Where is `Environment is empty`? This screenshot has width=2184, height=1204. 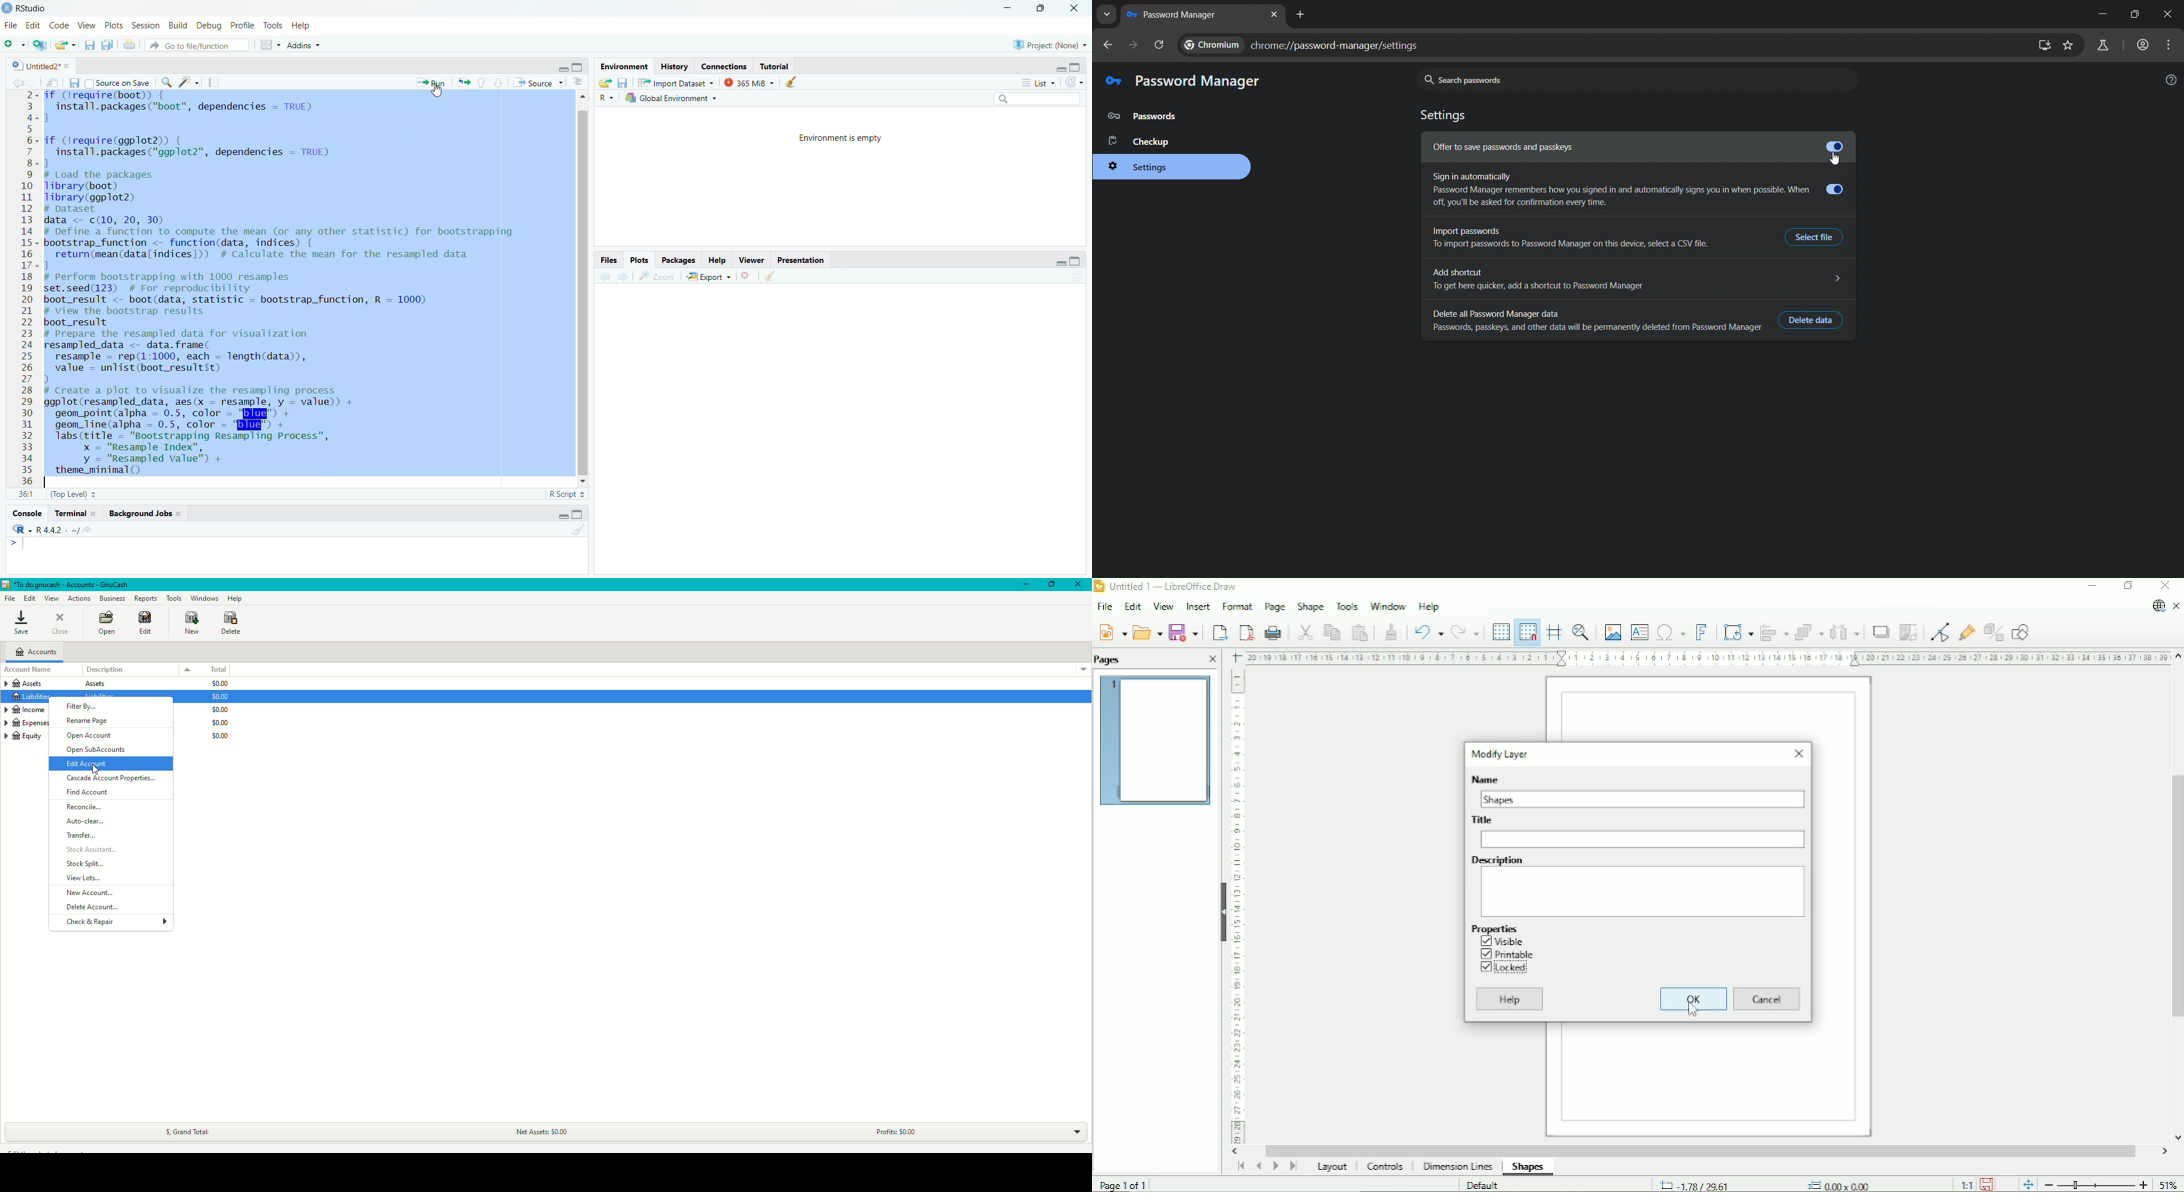 Environment is empty is located at coordinates (842, 140).